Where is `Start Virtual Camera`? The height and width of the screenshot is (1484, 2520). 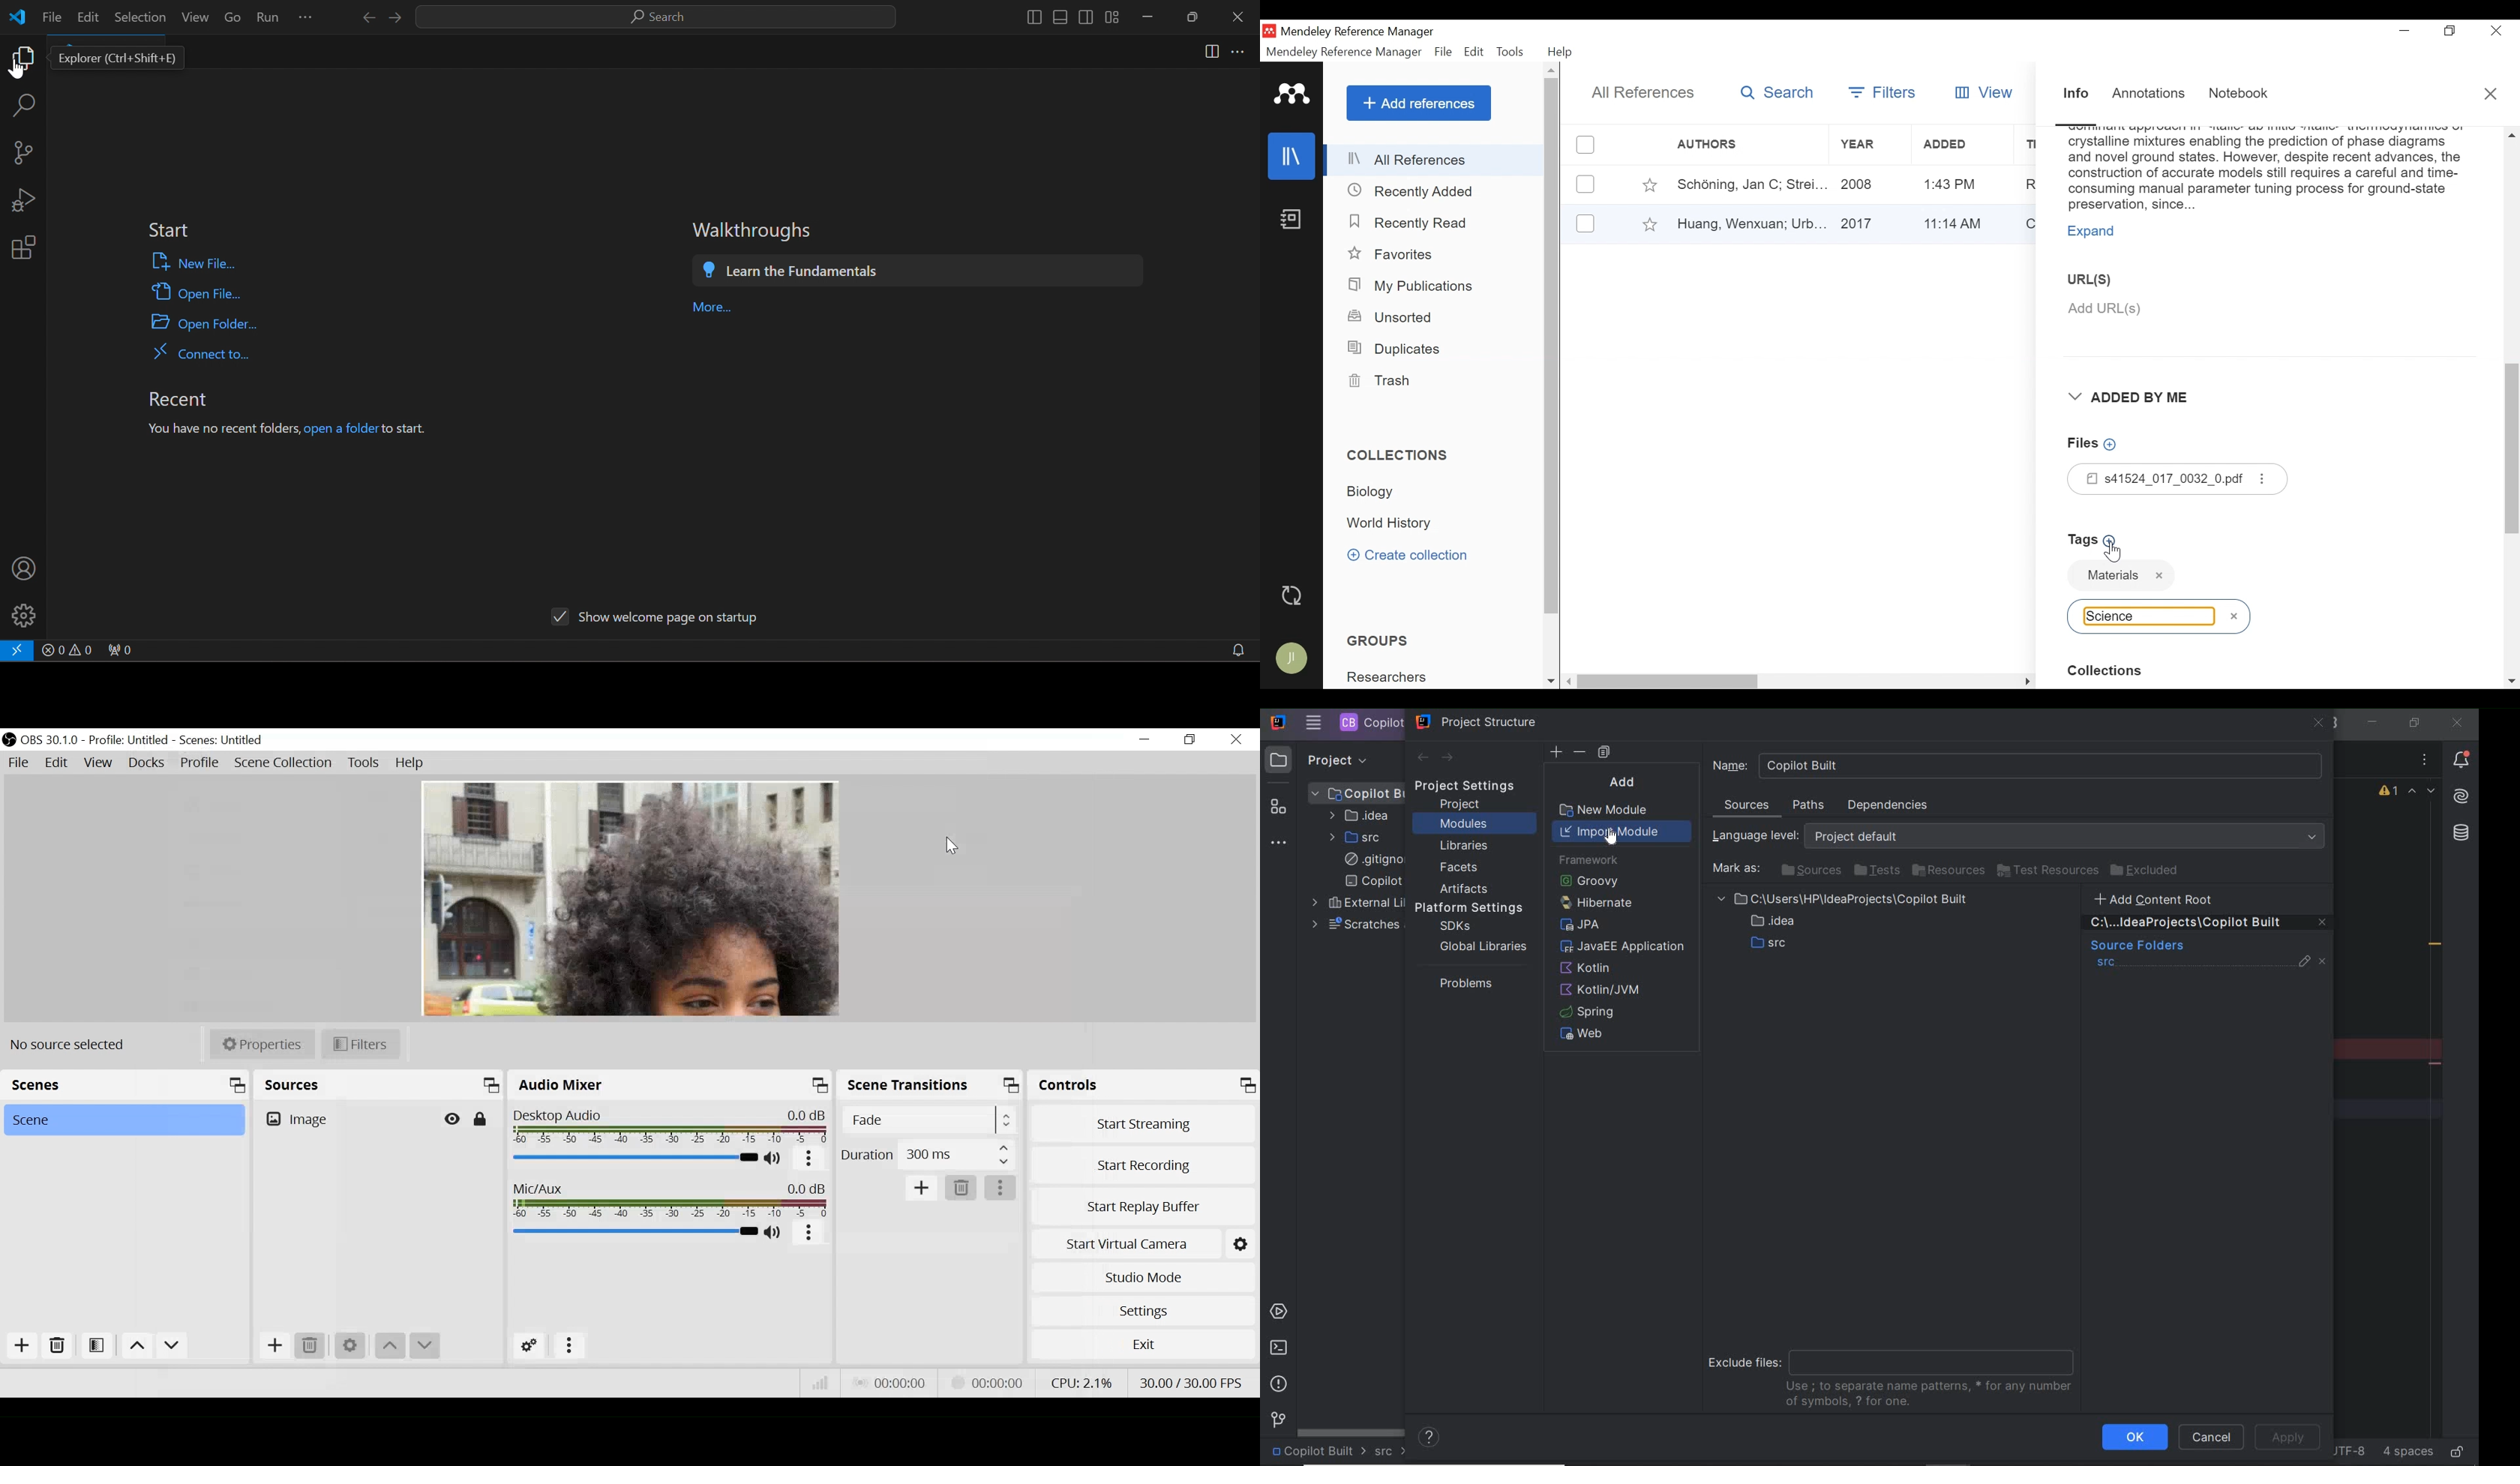 Start Virtual Camera is located at coordinates (1124, 1244).